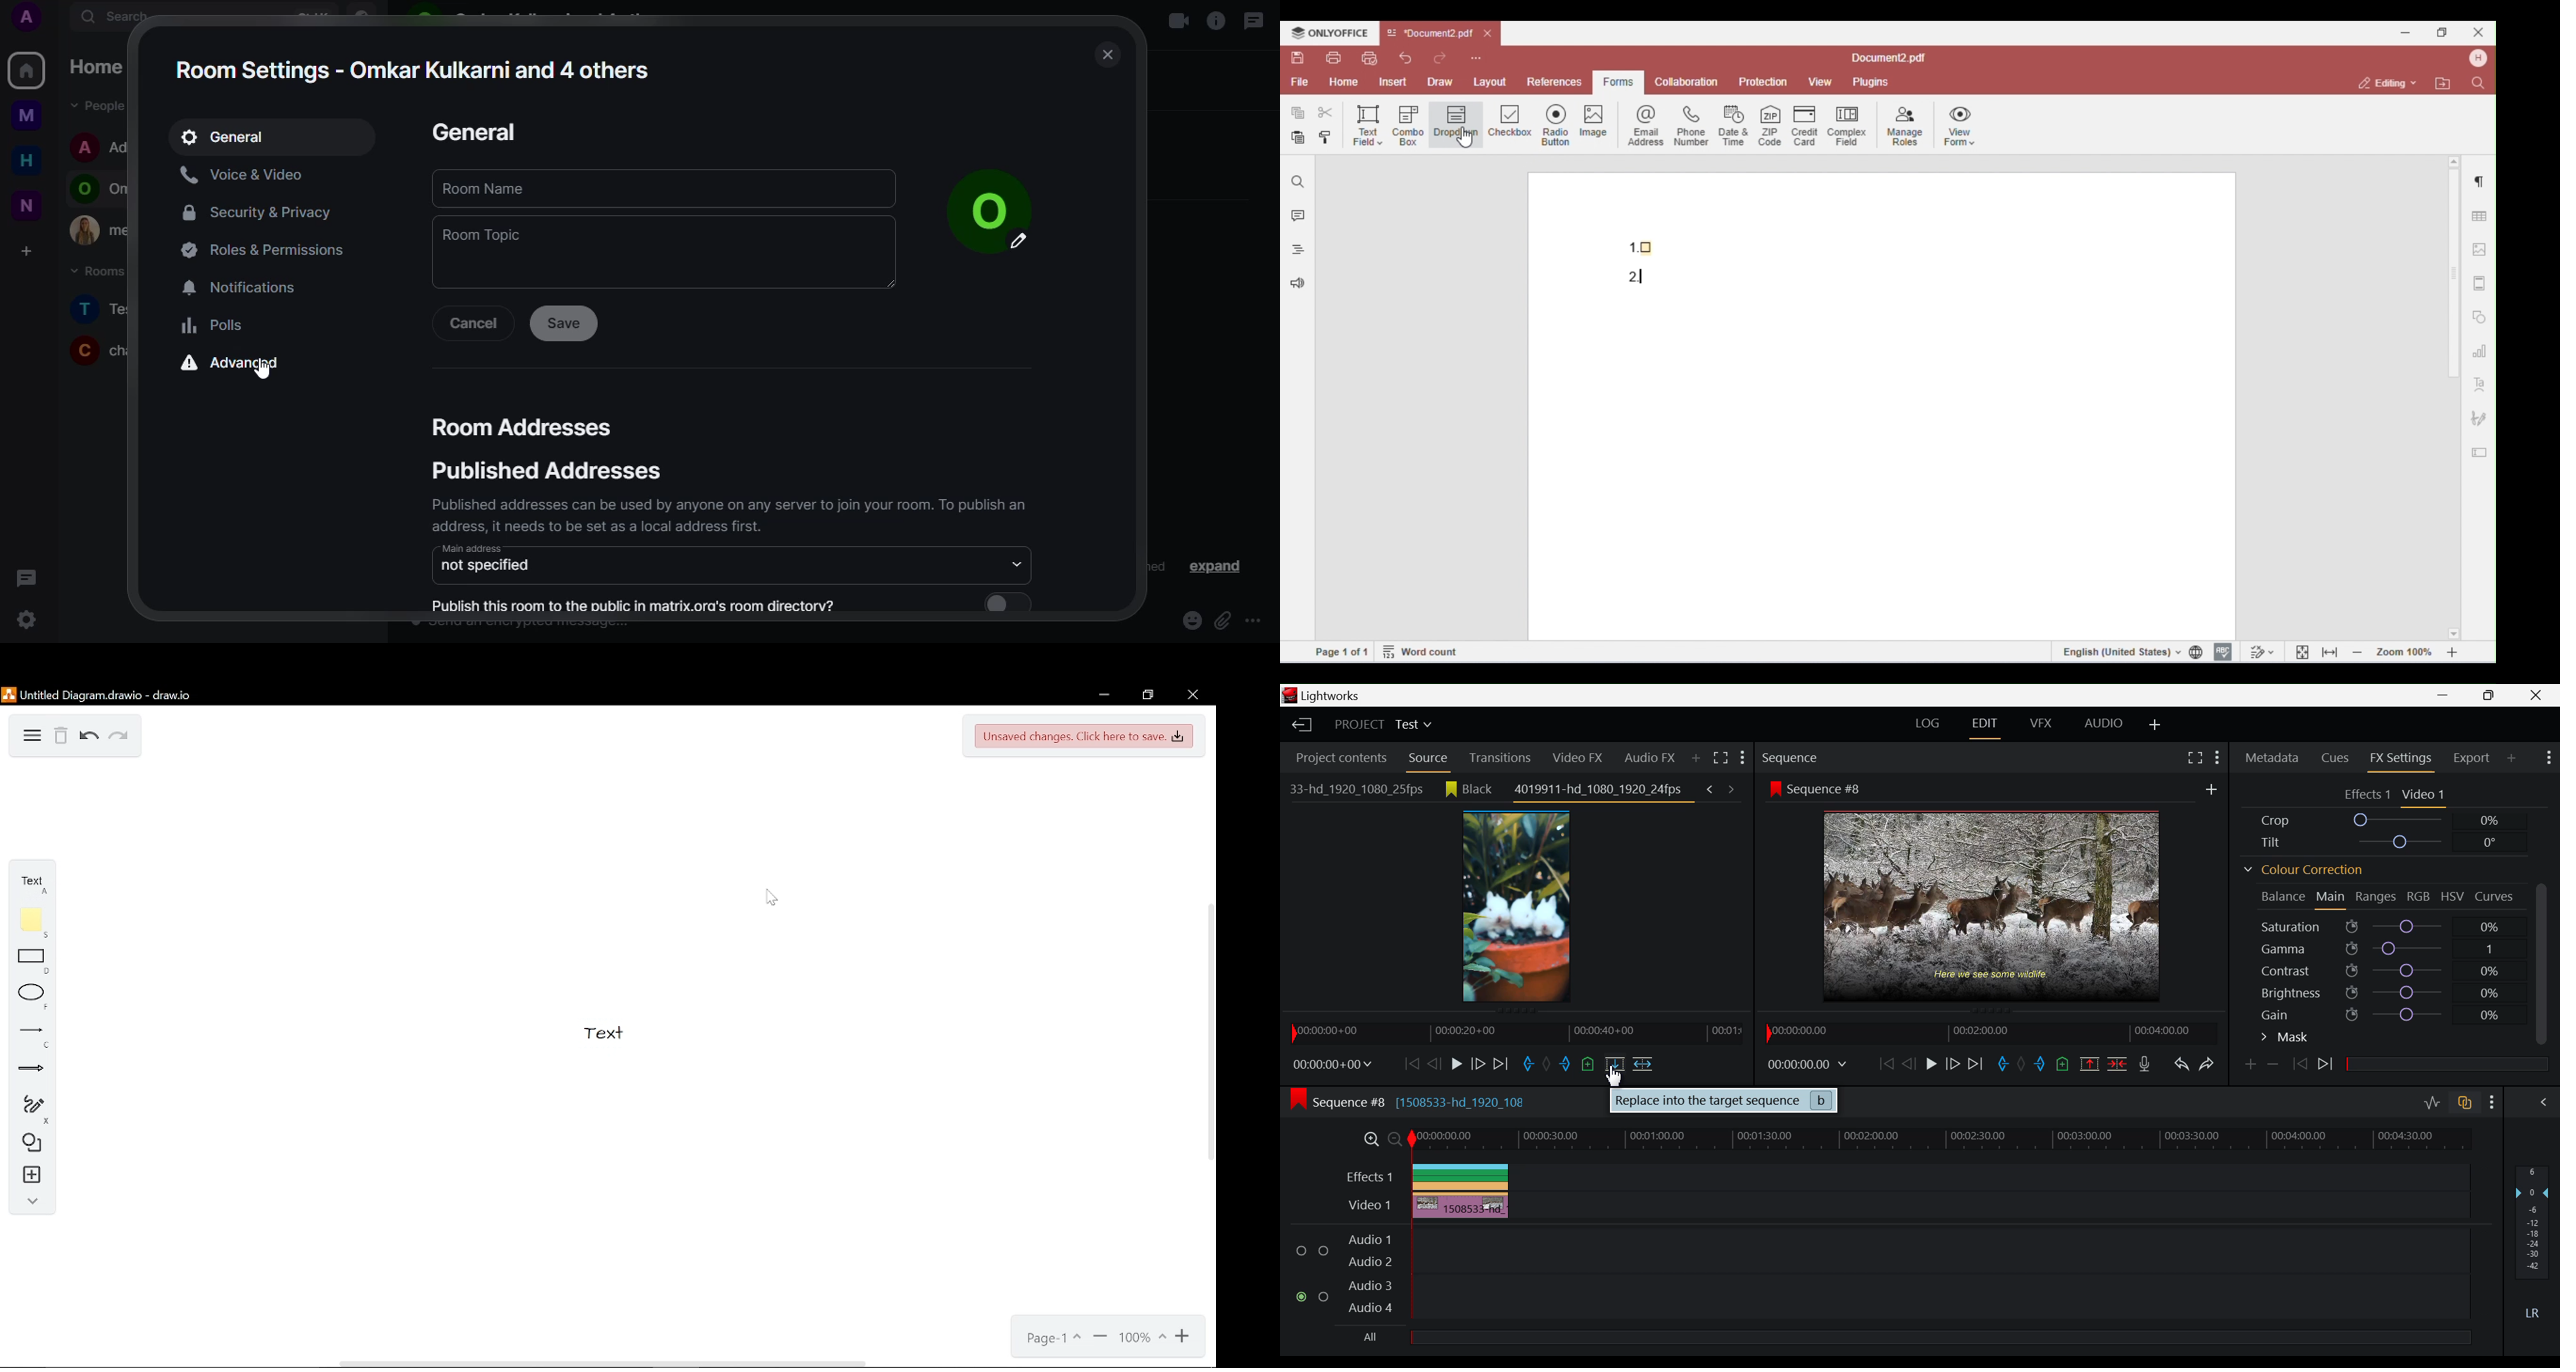  I want to click on info, so click(728, 514).